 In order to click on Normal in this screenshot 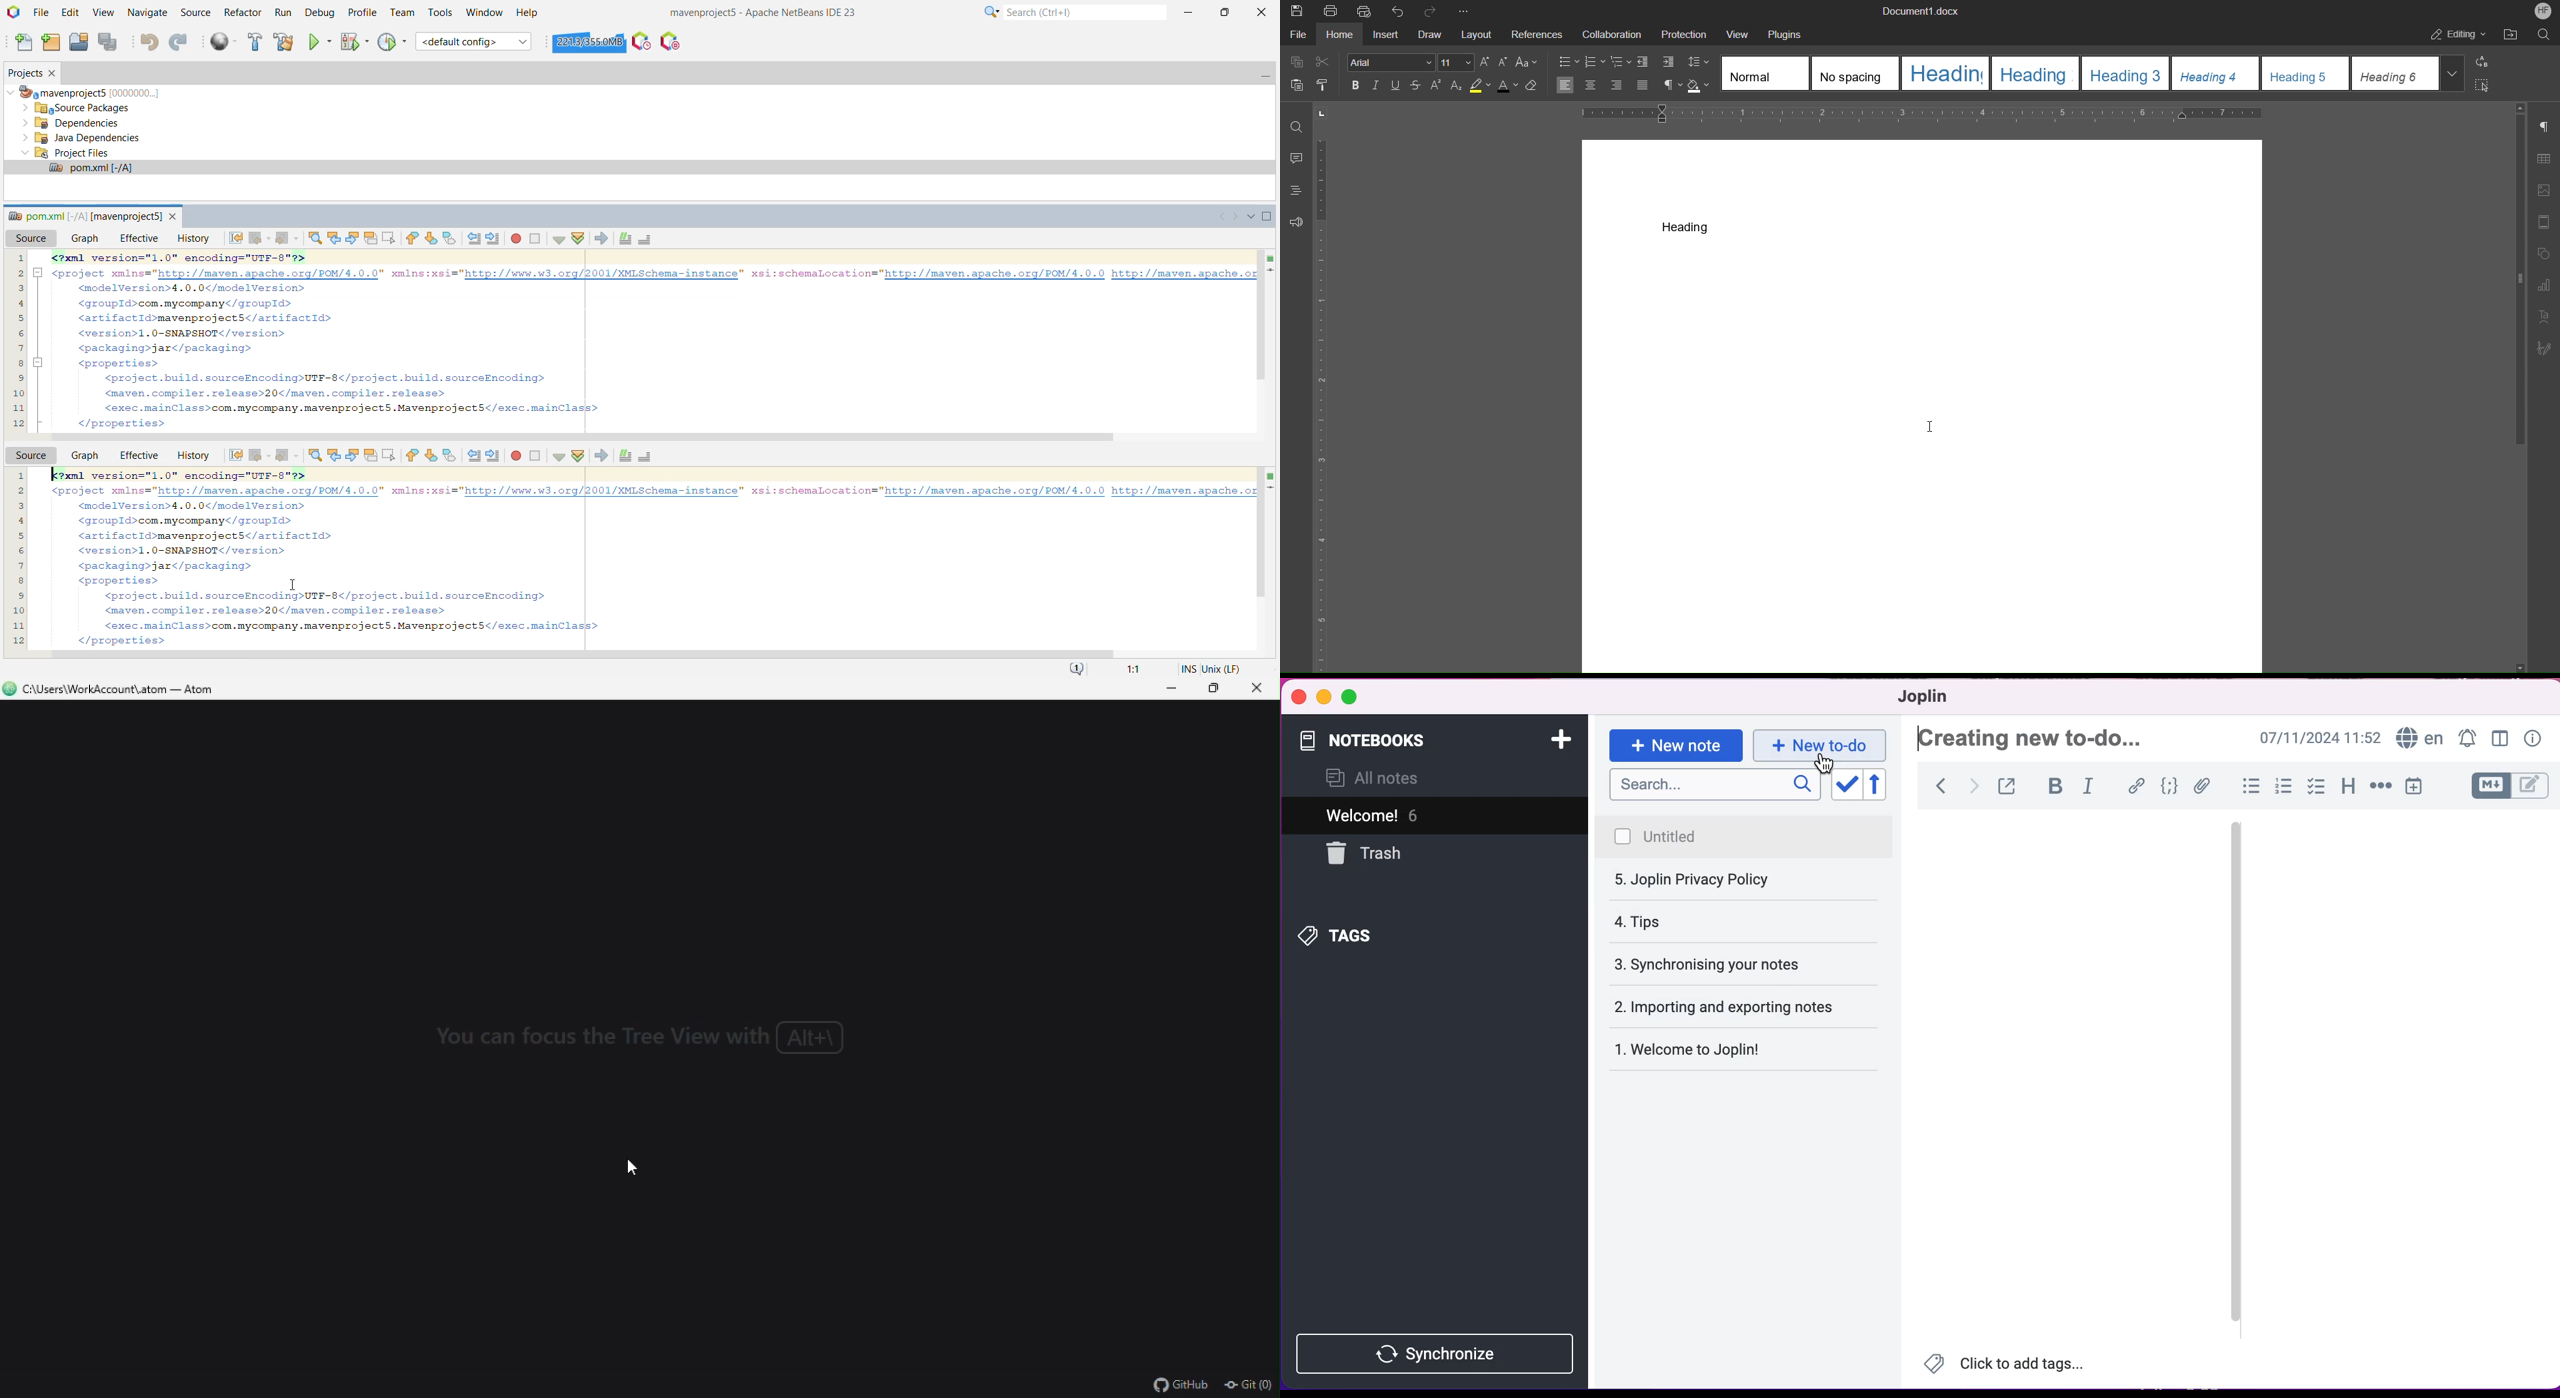, I will do `click(1765, 73)`.